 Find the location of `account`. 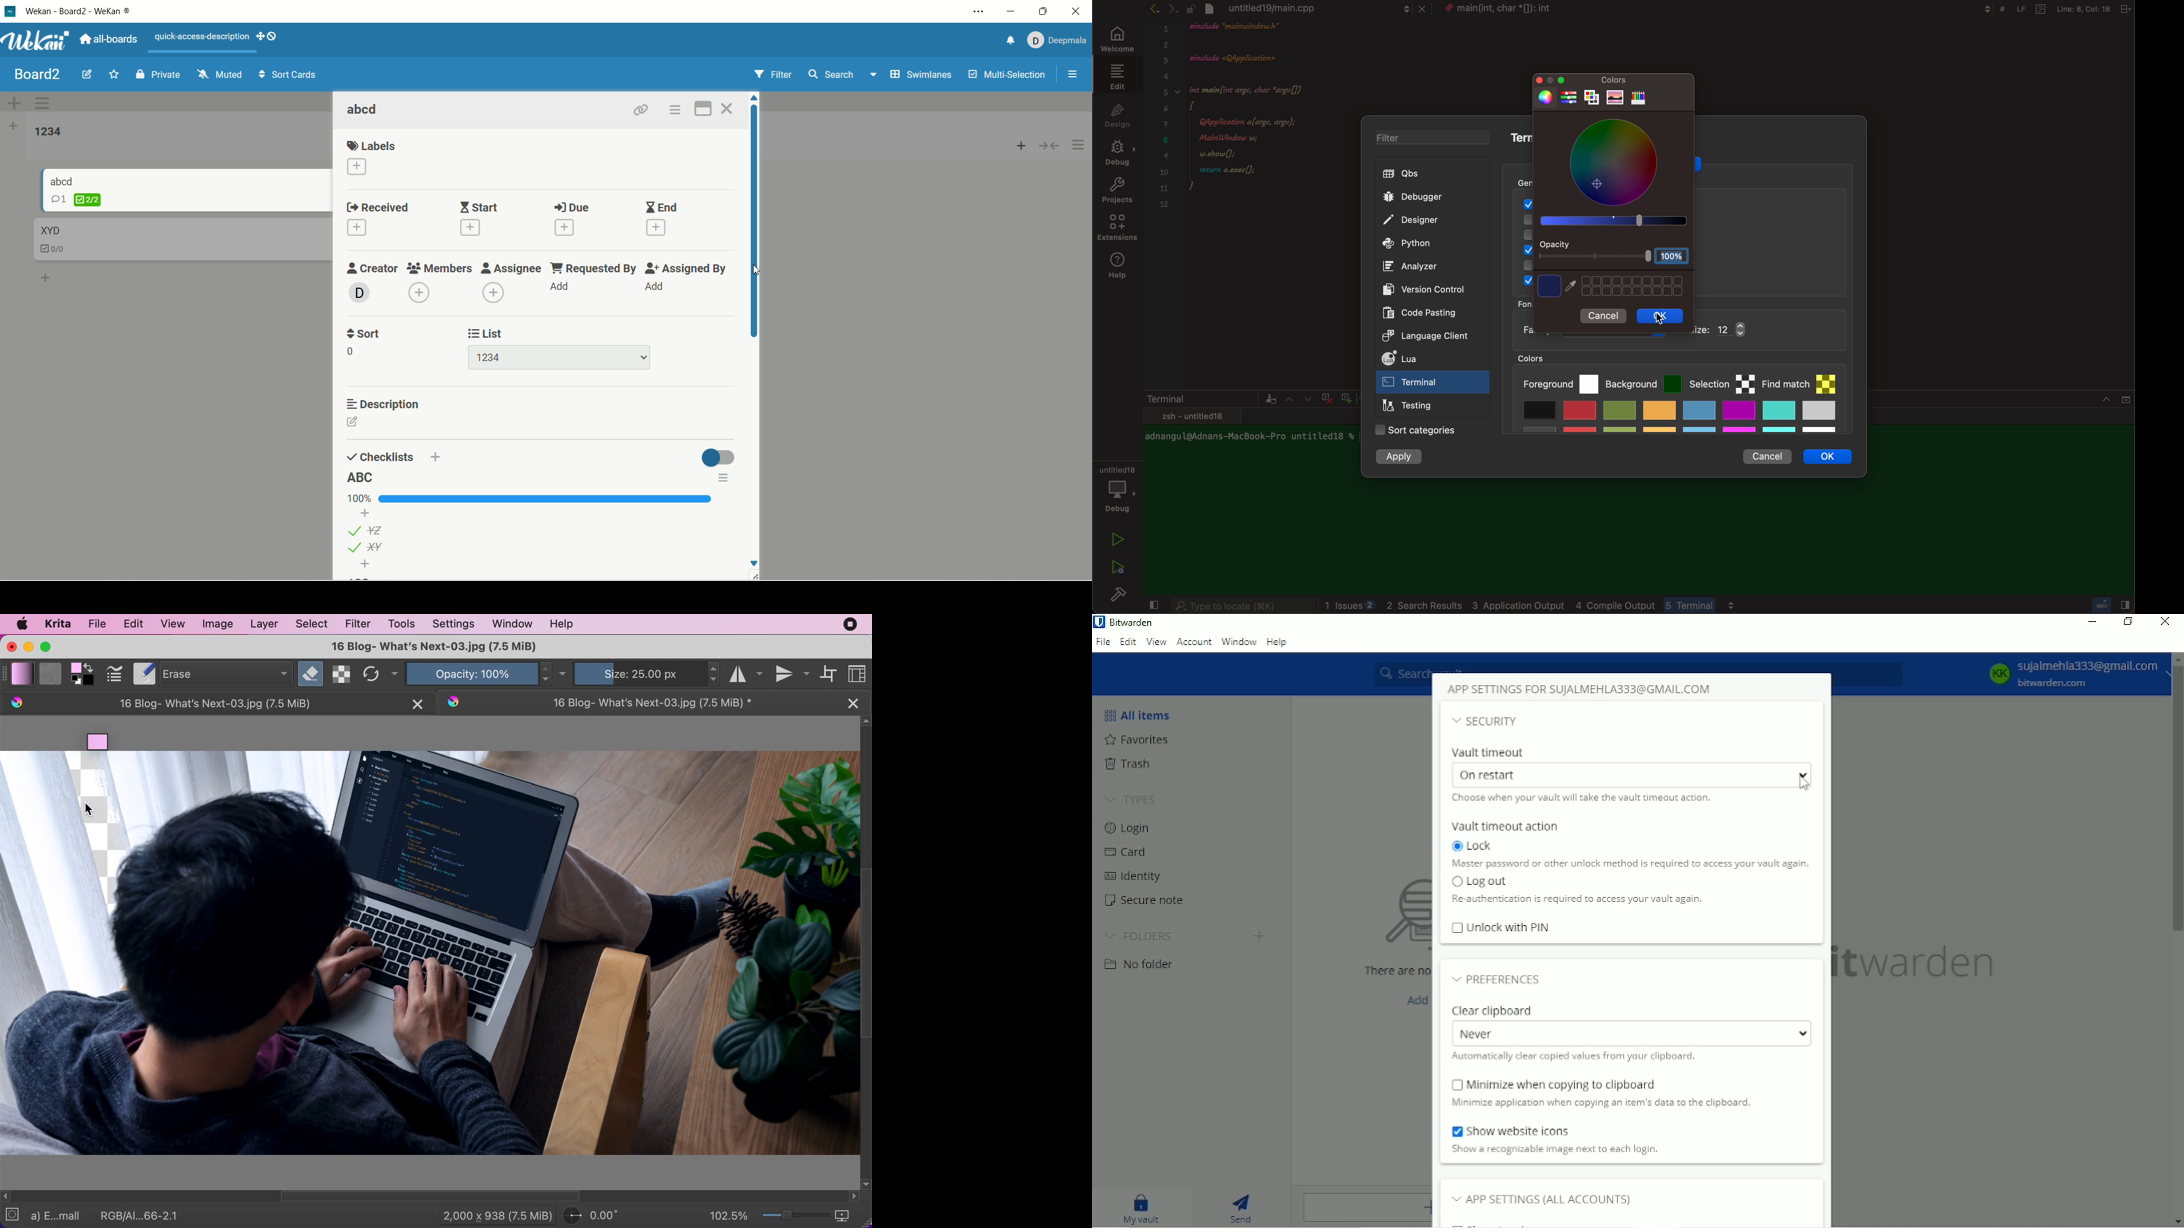

account is located at coordinates (1057, 40).